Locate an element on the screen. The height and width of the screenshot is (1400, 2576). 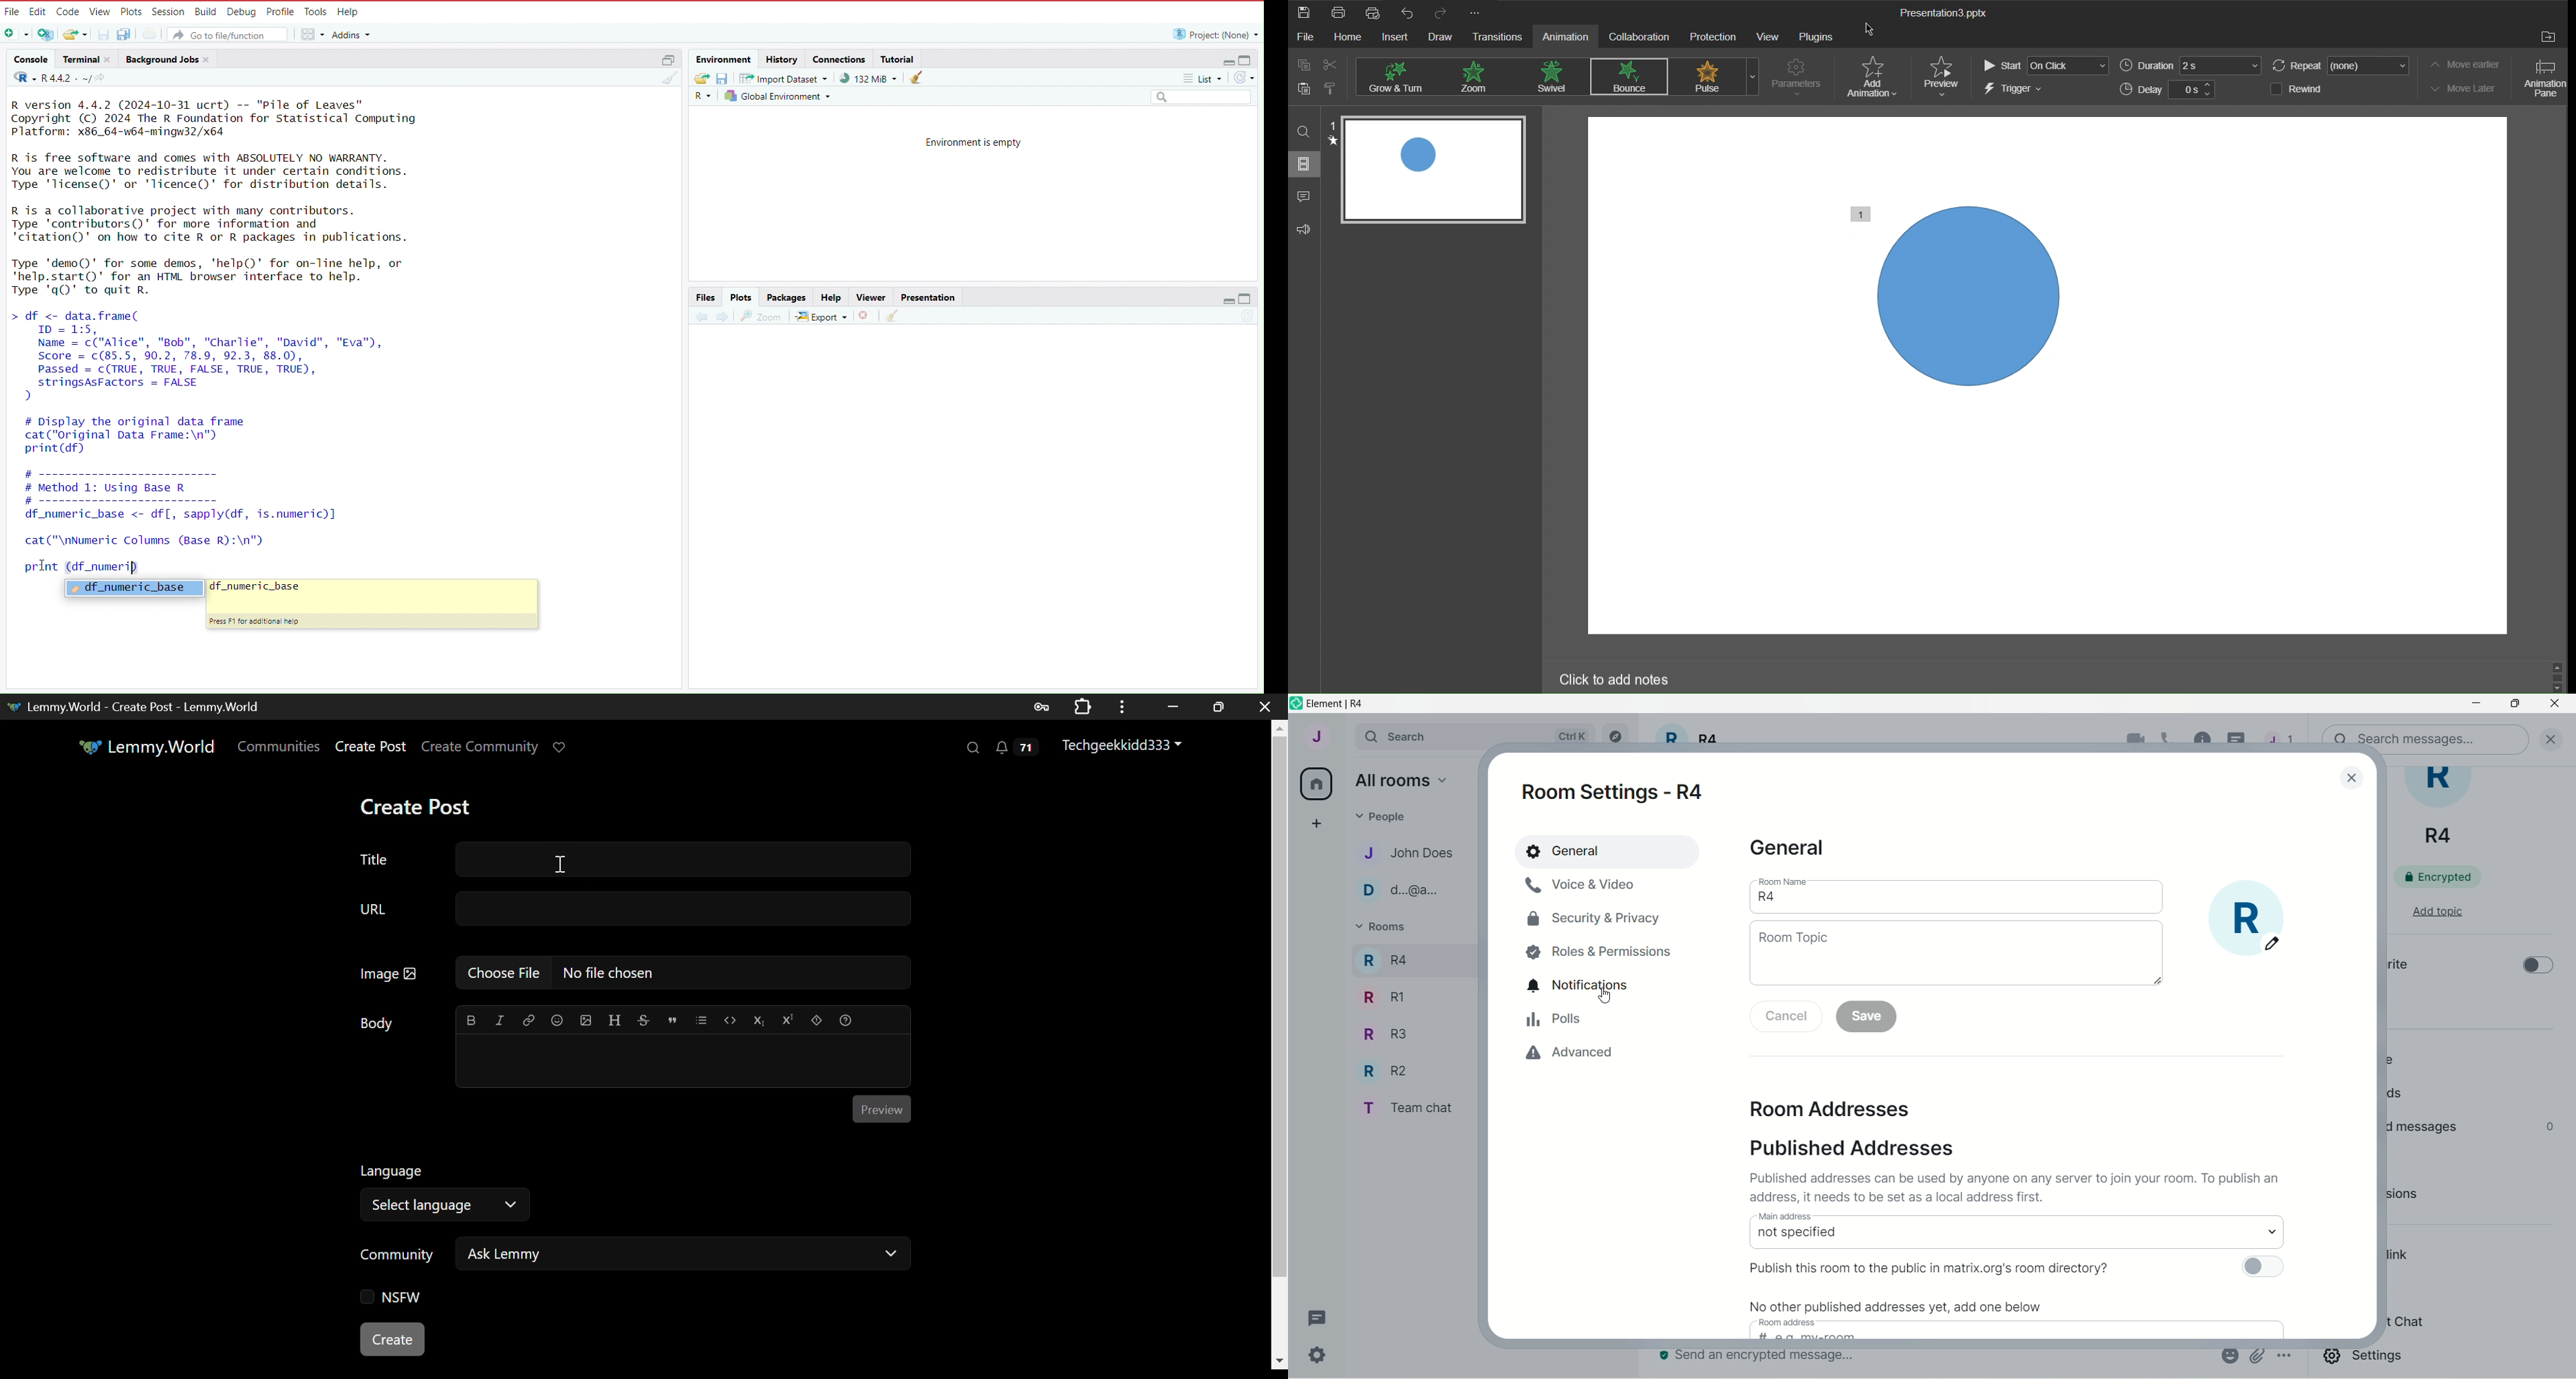
remove the current plot is located at coordinates (866, 316).